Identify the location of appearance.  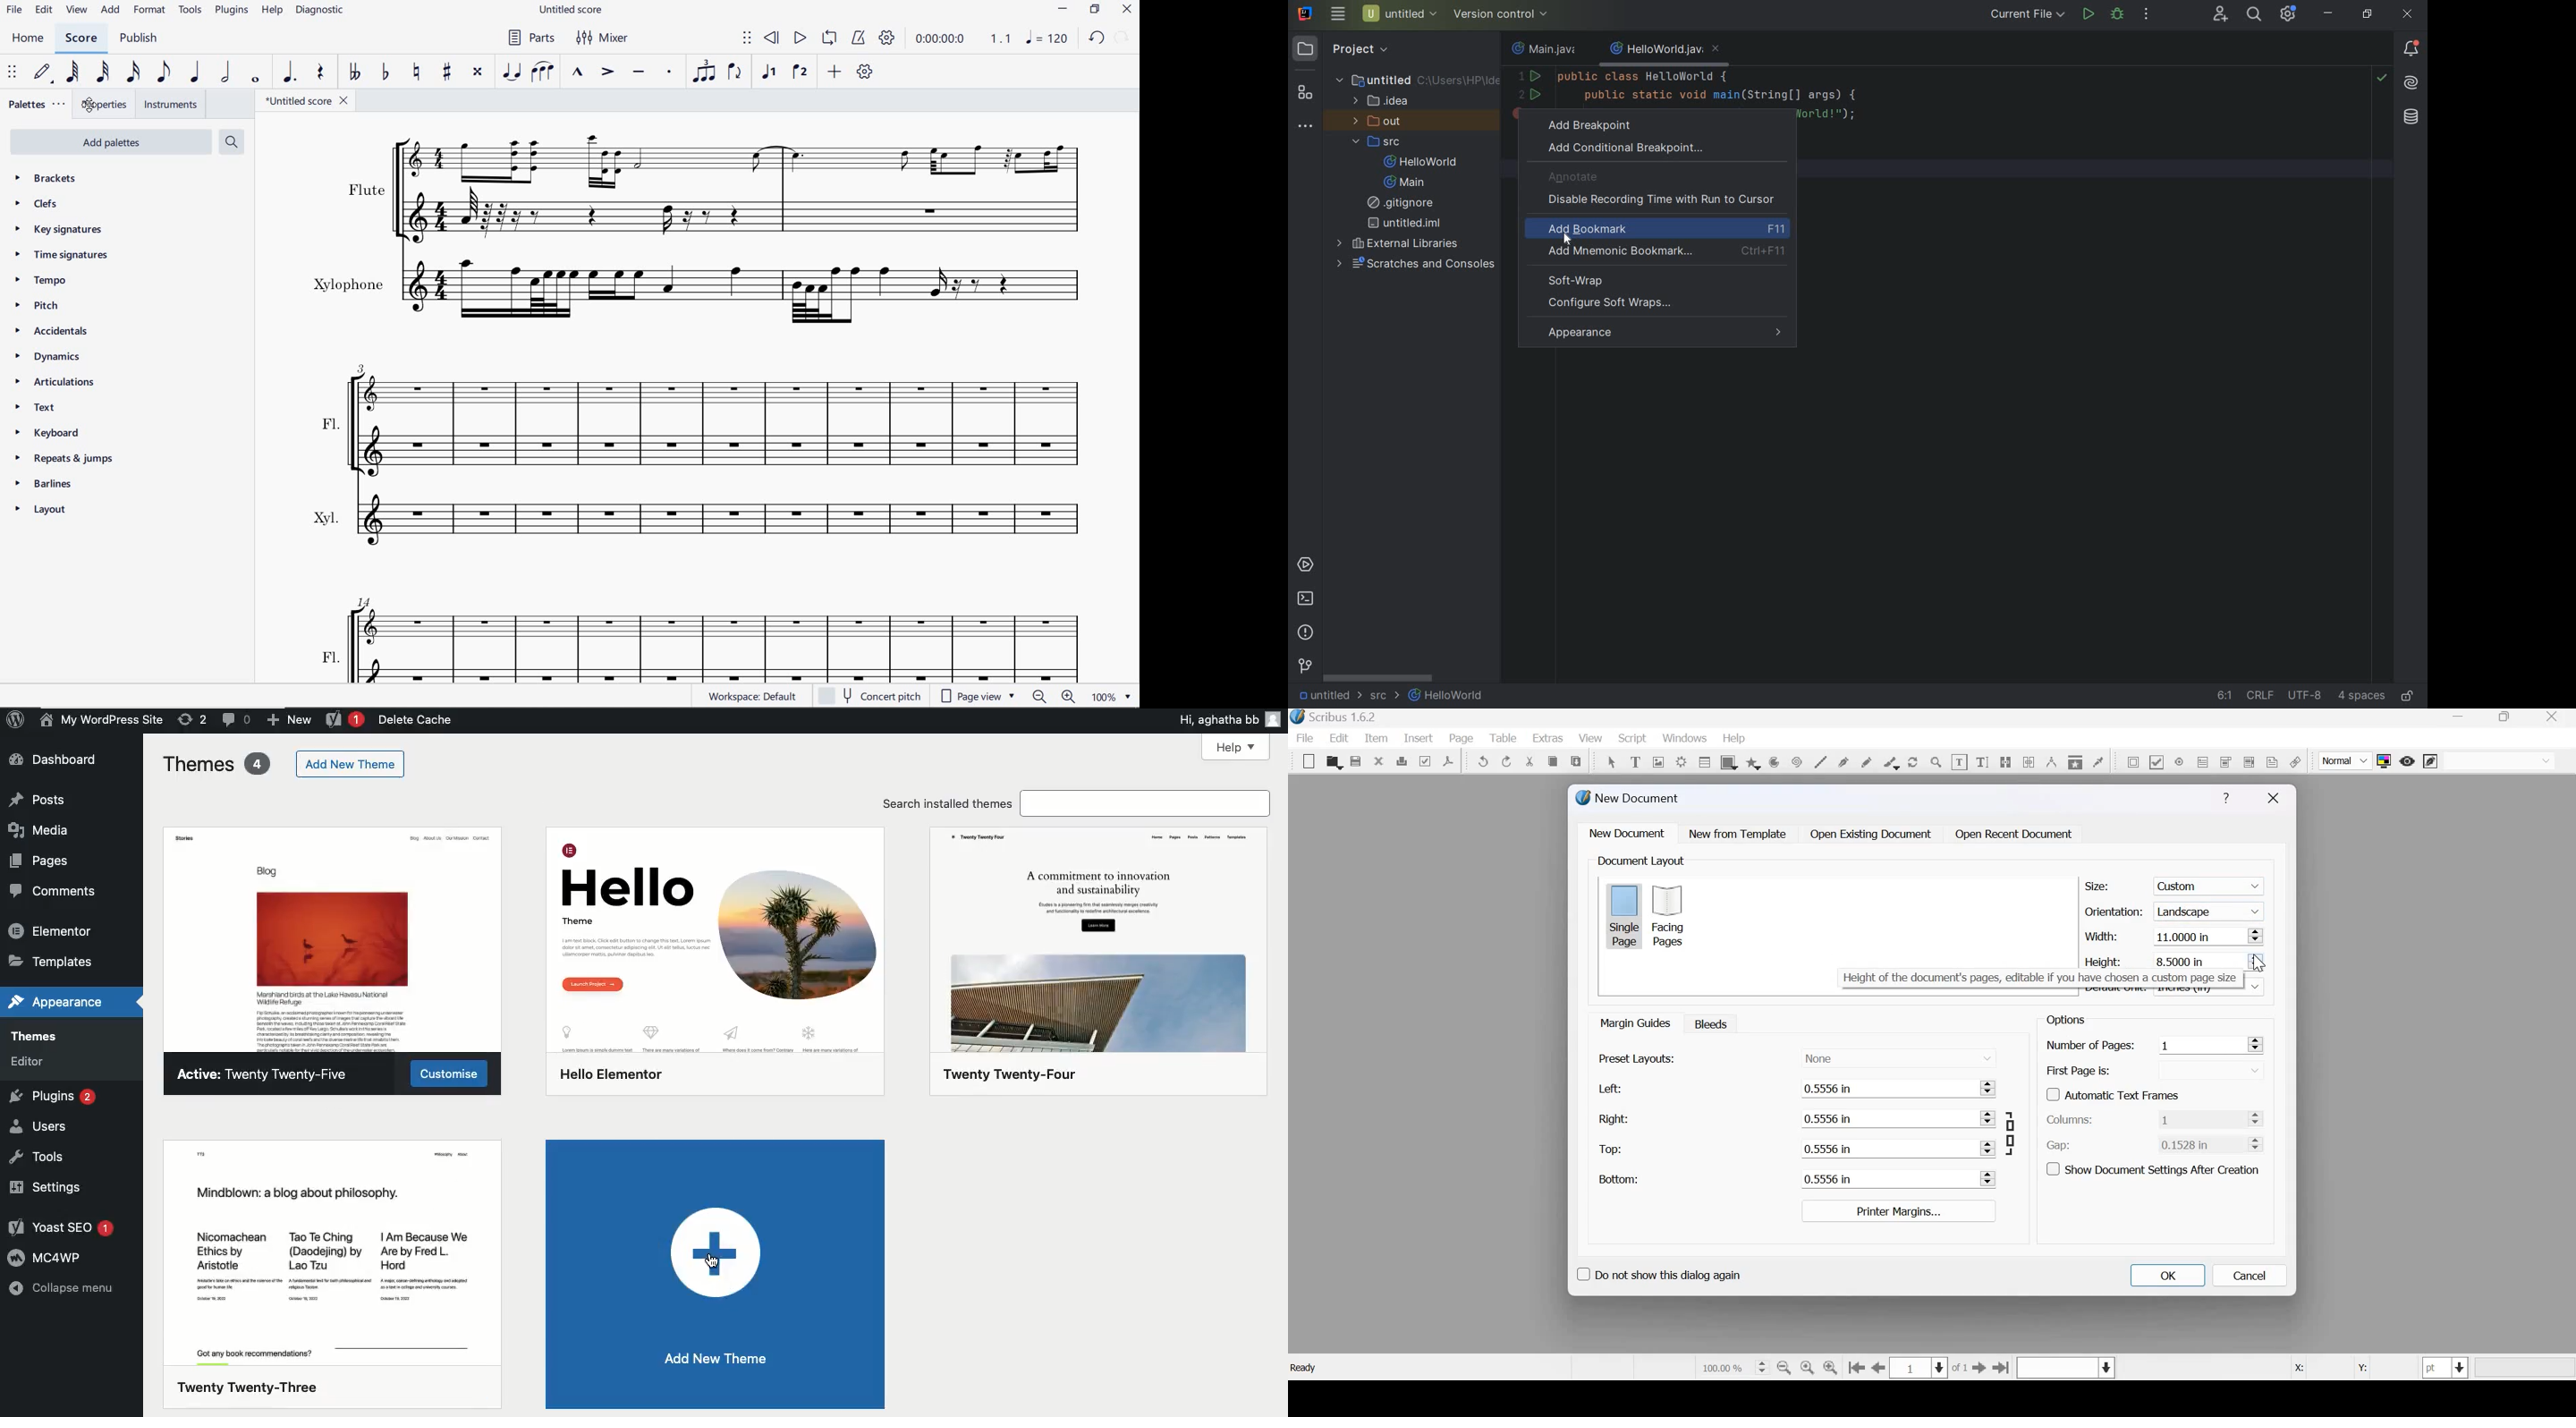
(1665, 334).